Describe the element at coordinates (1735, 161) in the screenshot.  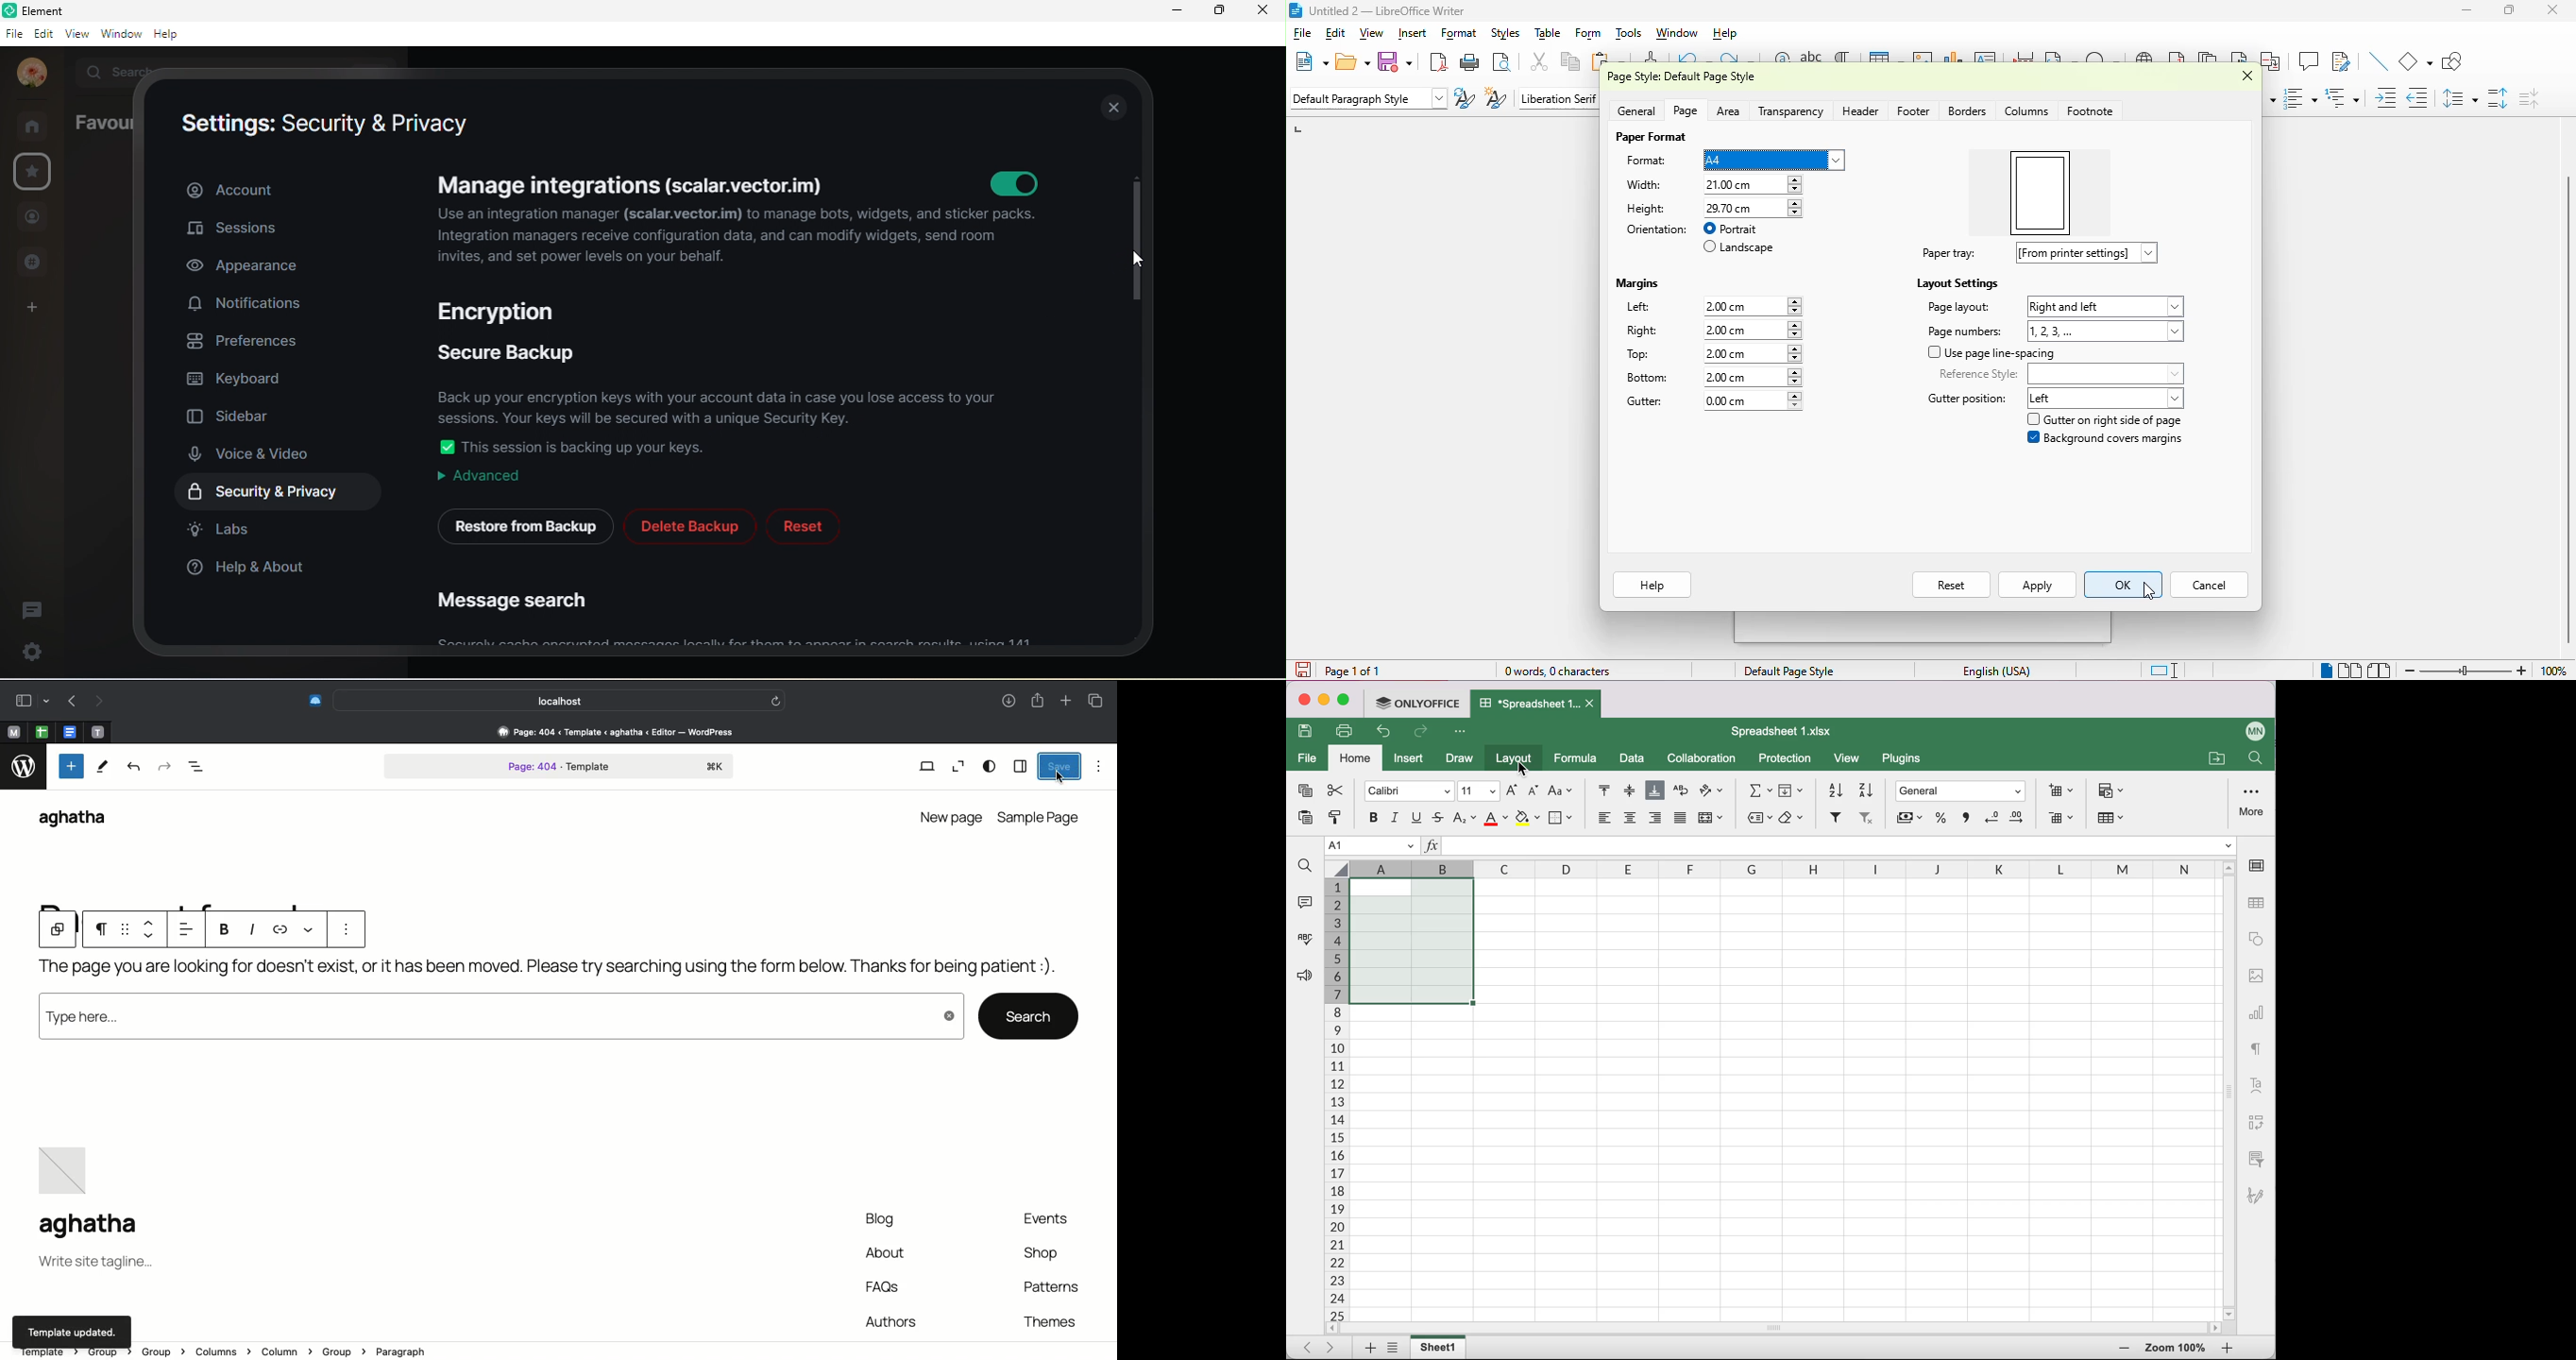
I see `format: A4` at that location.